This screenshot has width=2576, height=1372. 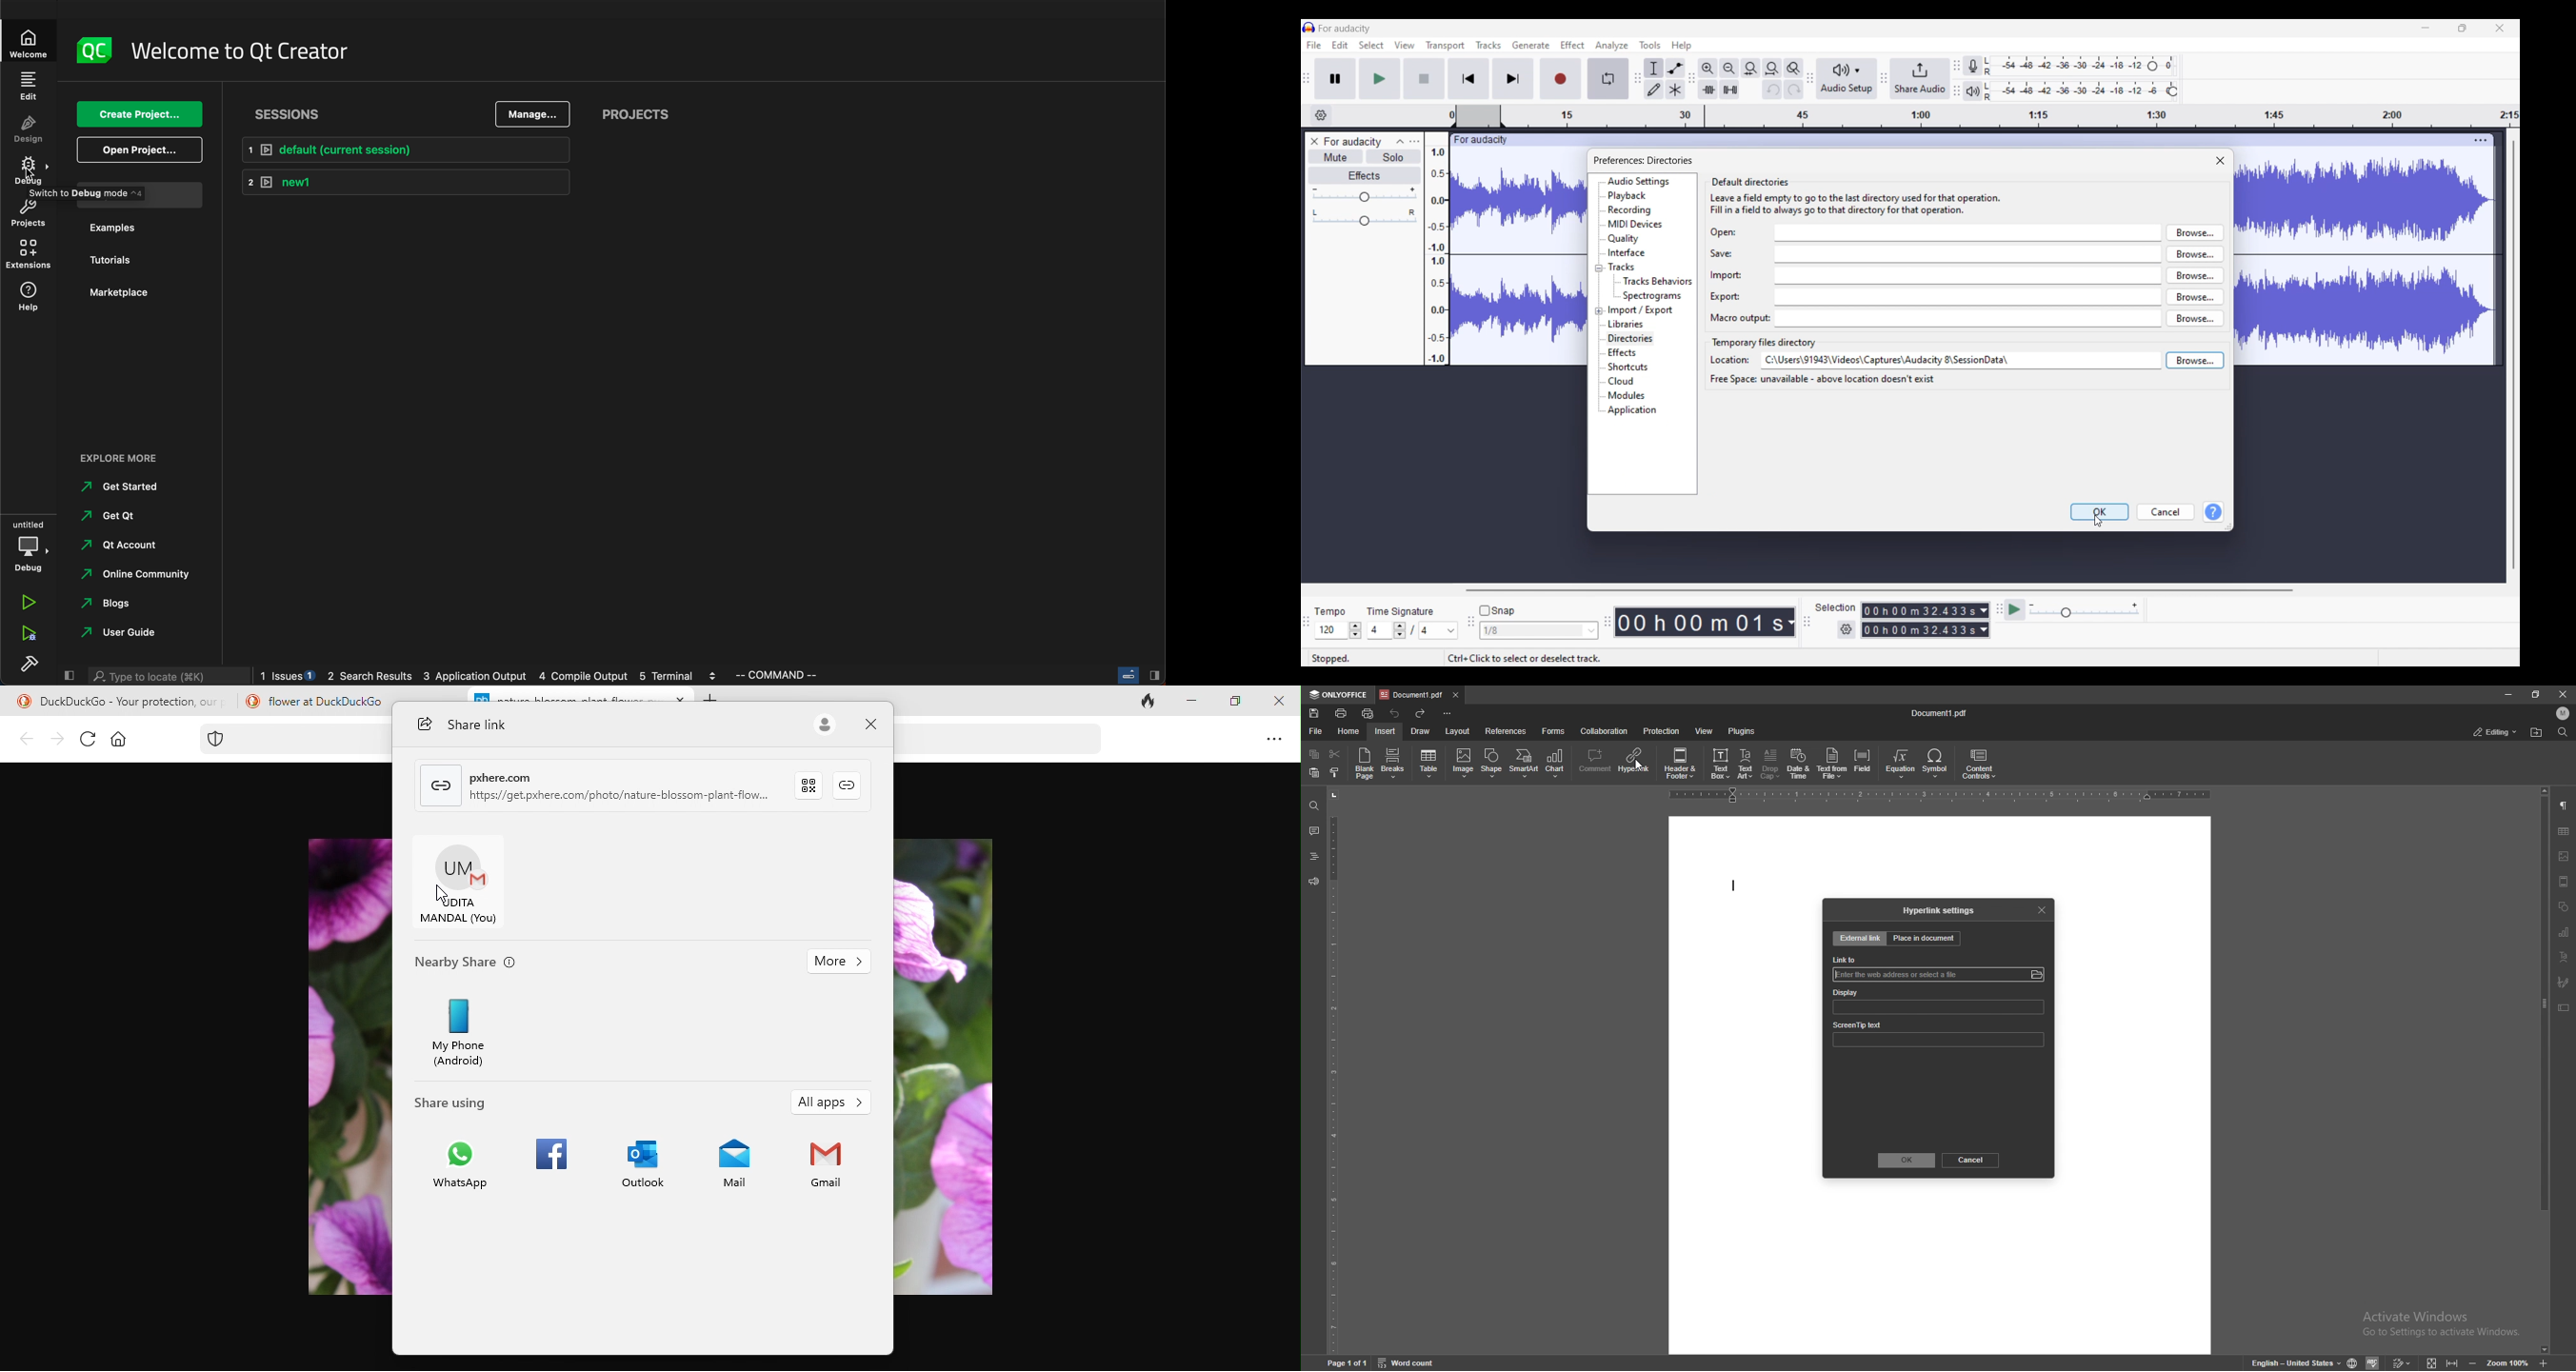 I want to click on Collapse/Expand, so click(x=1601, y=289).